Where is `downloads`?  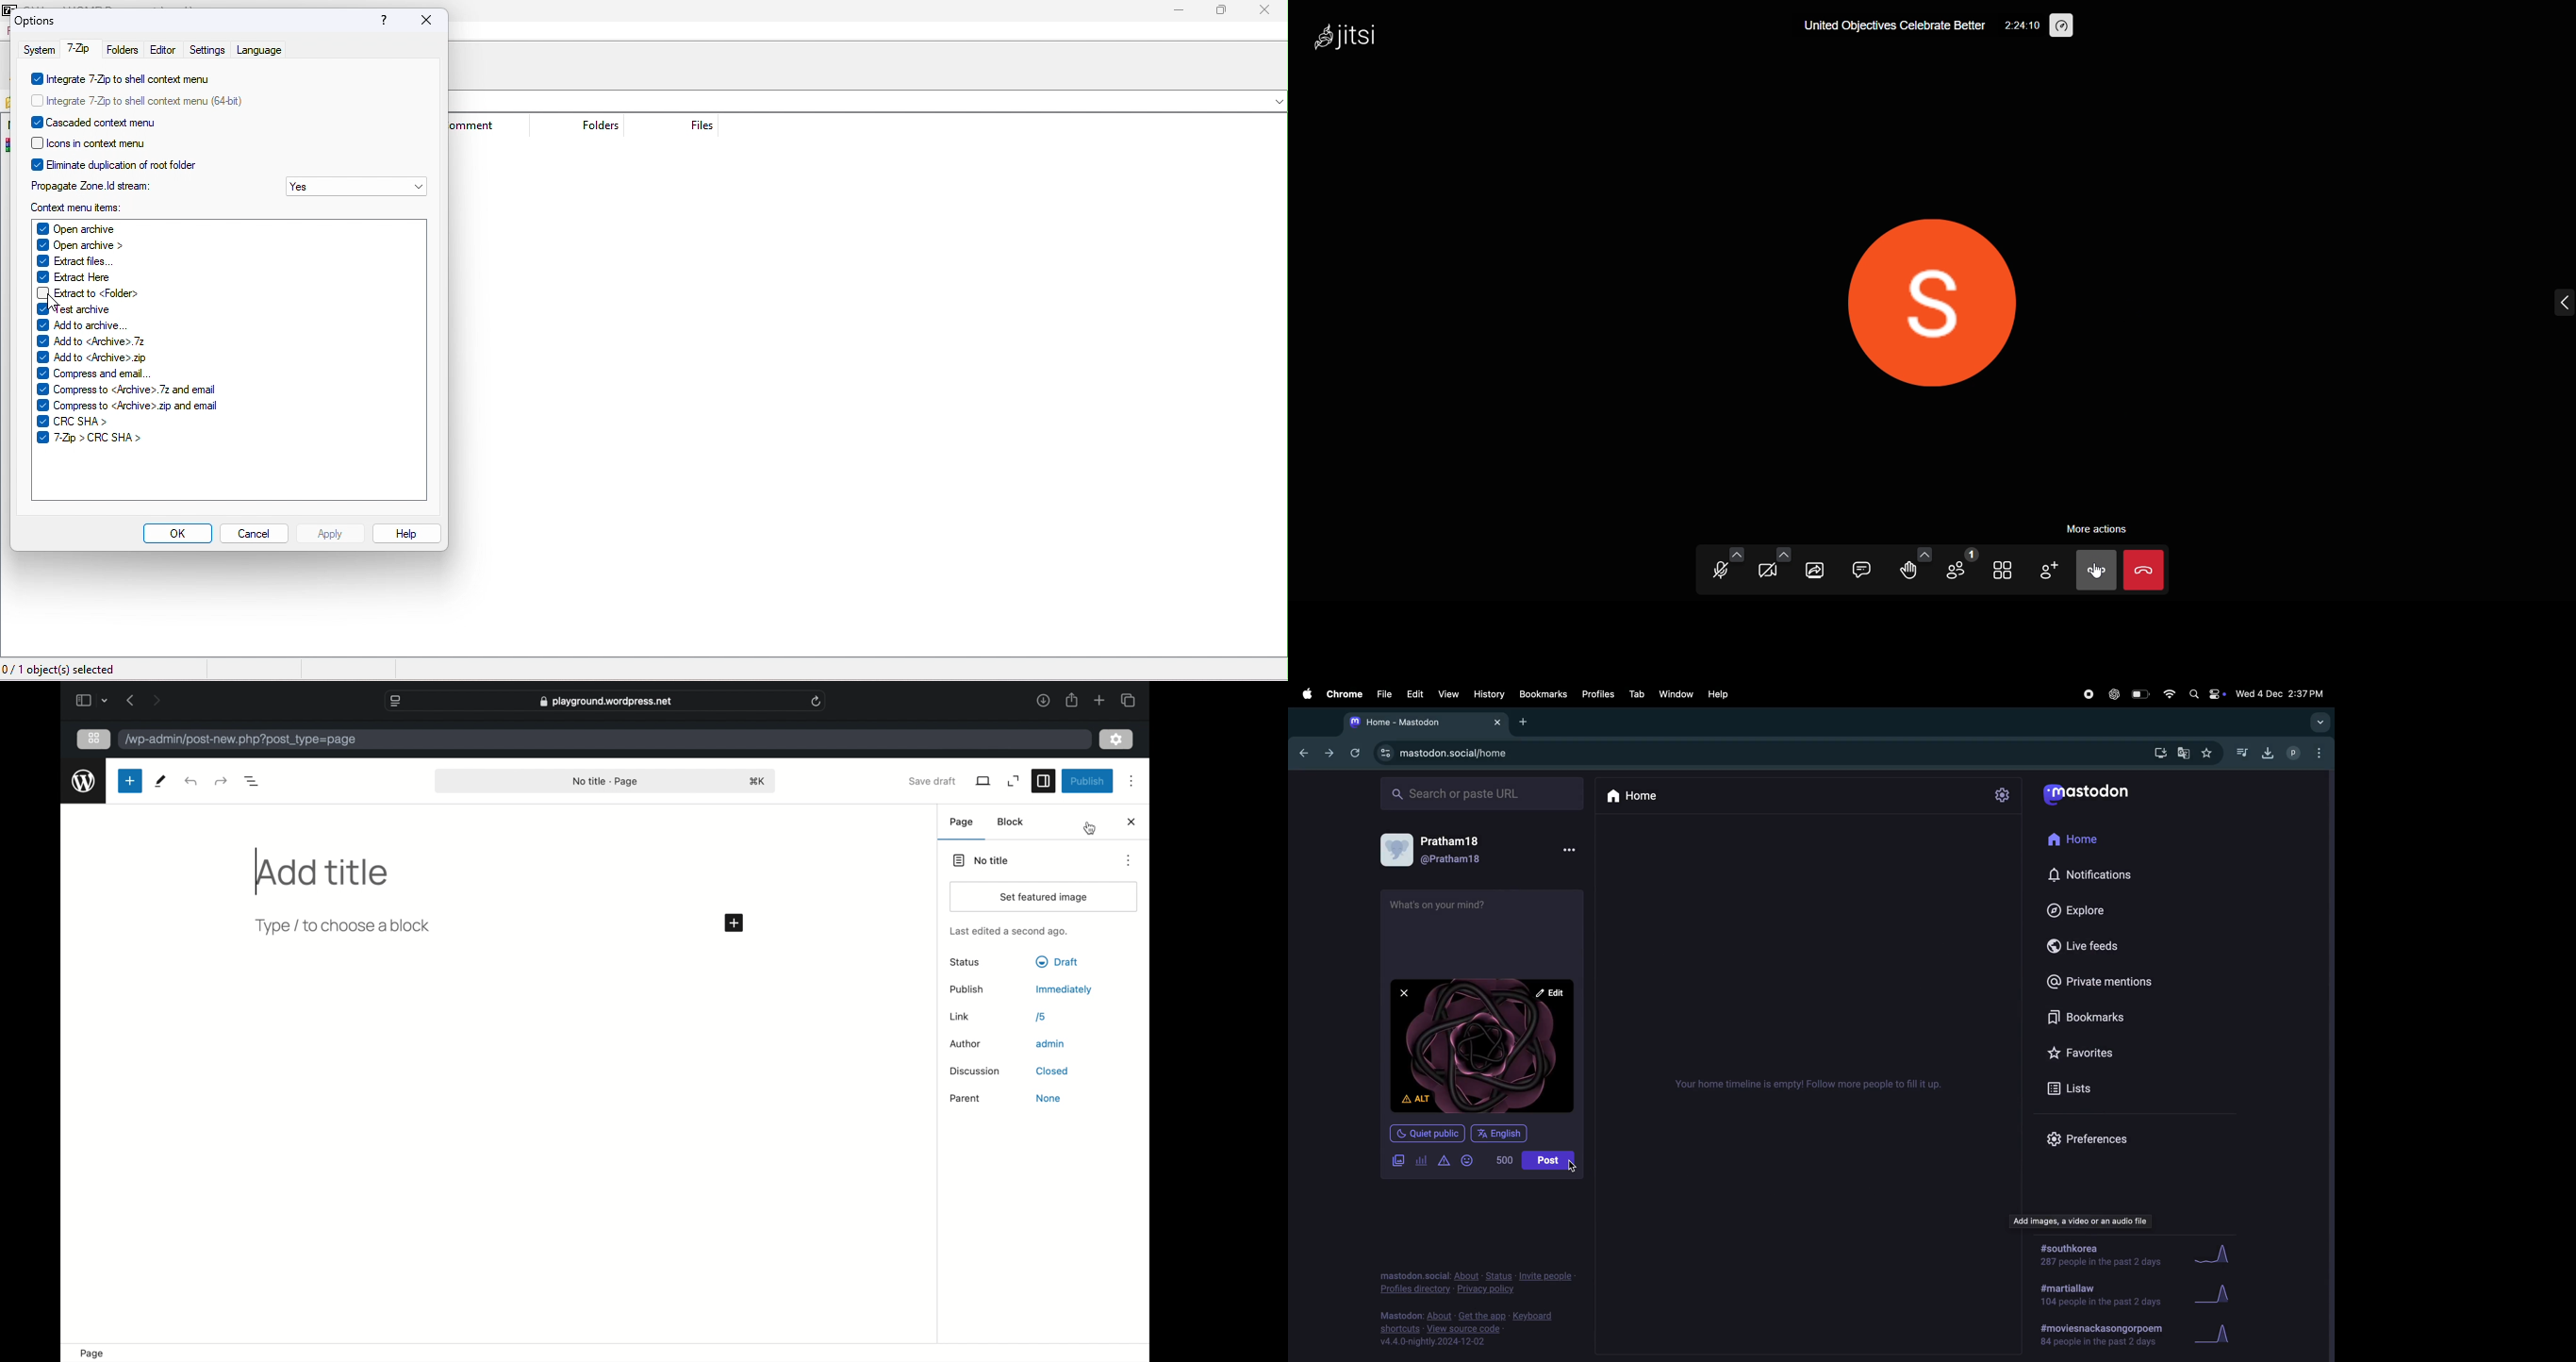
downloads is located at coordinates (2266, 752).